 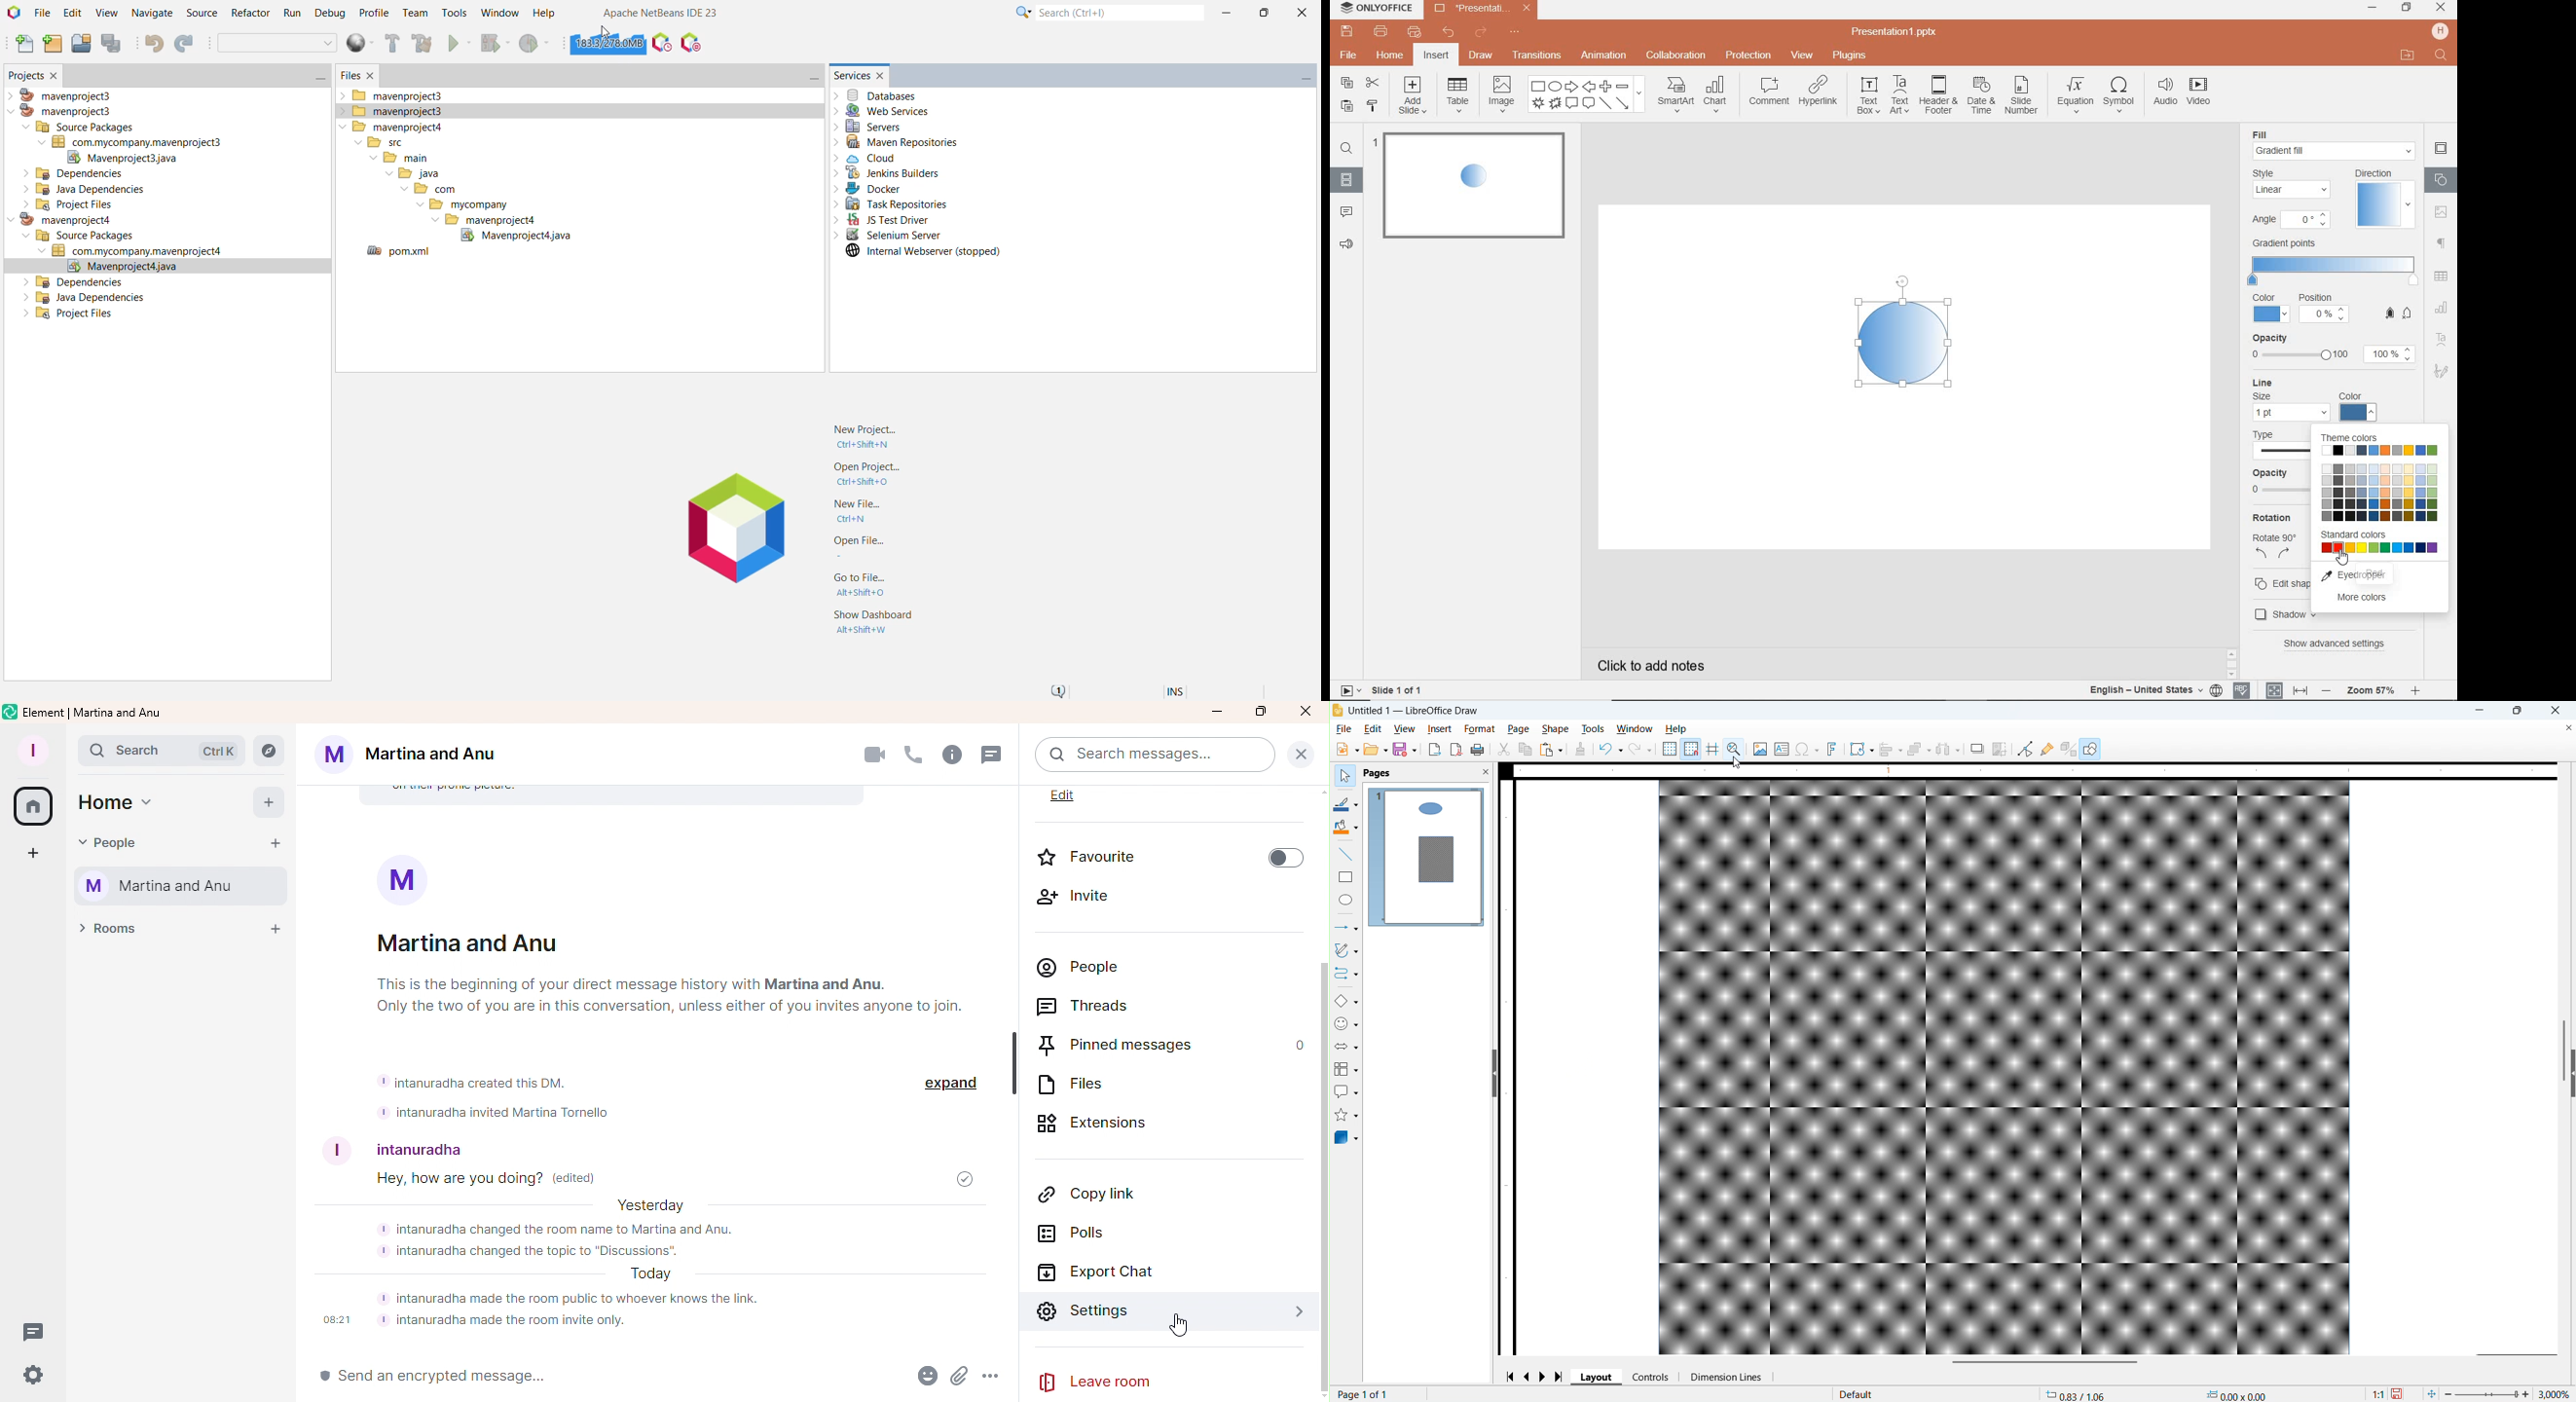 What do you see at coordinates (1737, 762) in the screenshot?
I see `Cursor ` at bounding box center [1737, 762].